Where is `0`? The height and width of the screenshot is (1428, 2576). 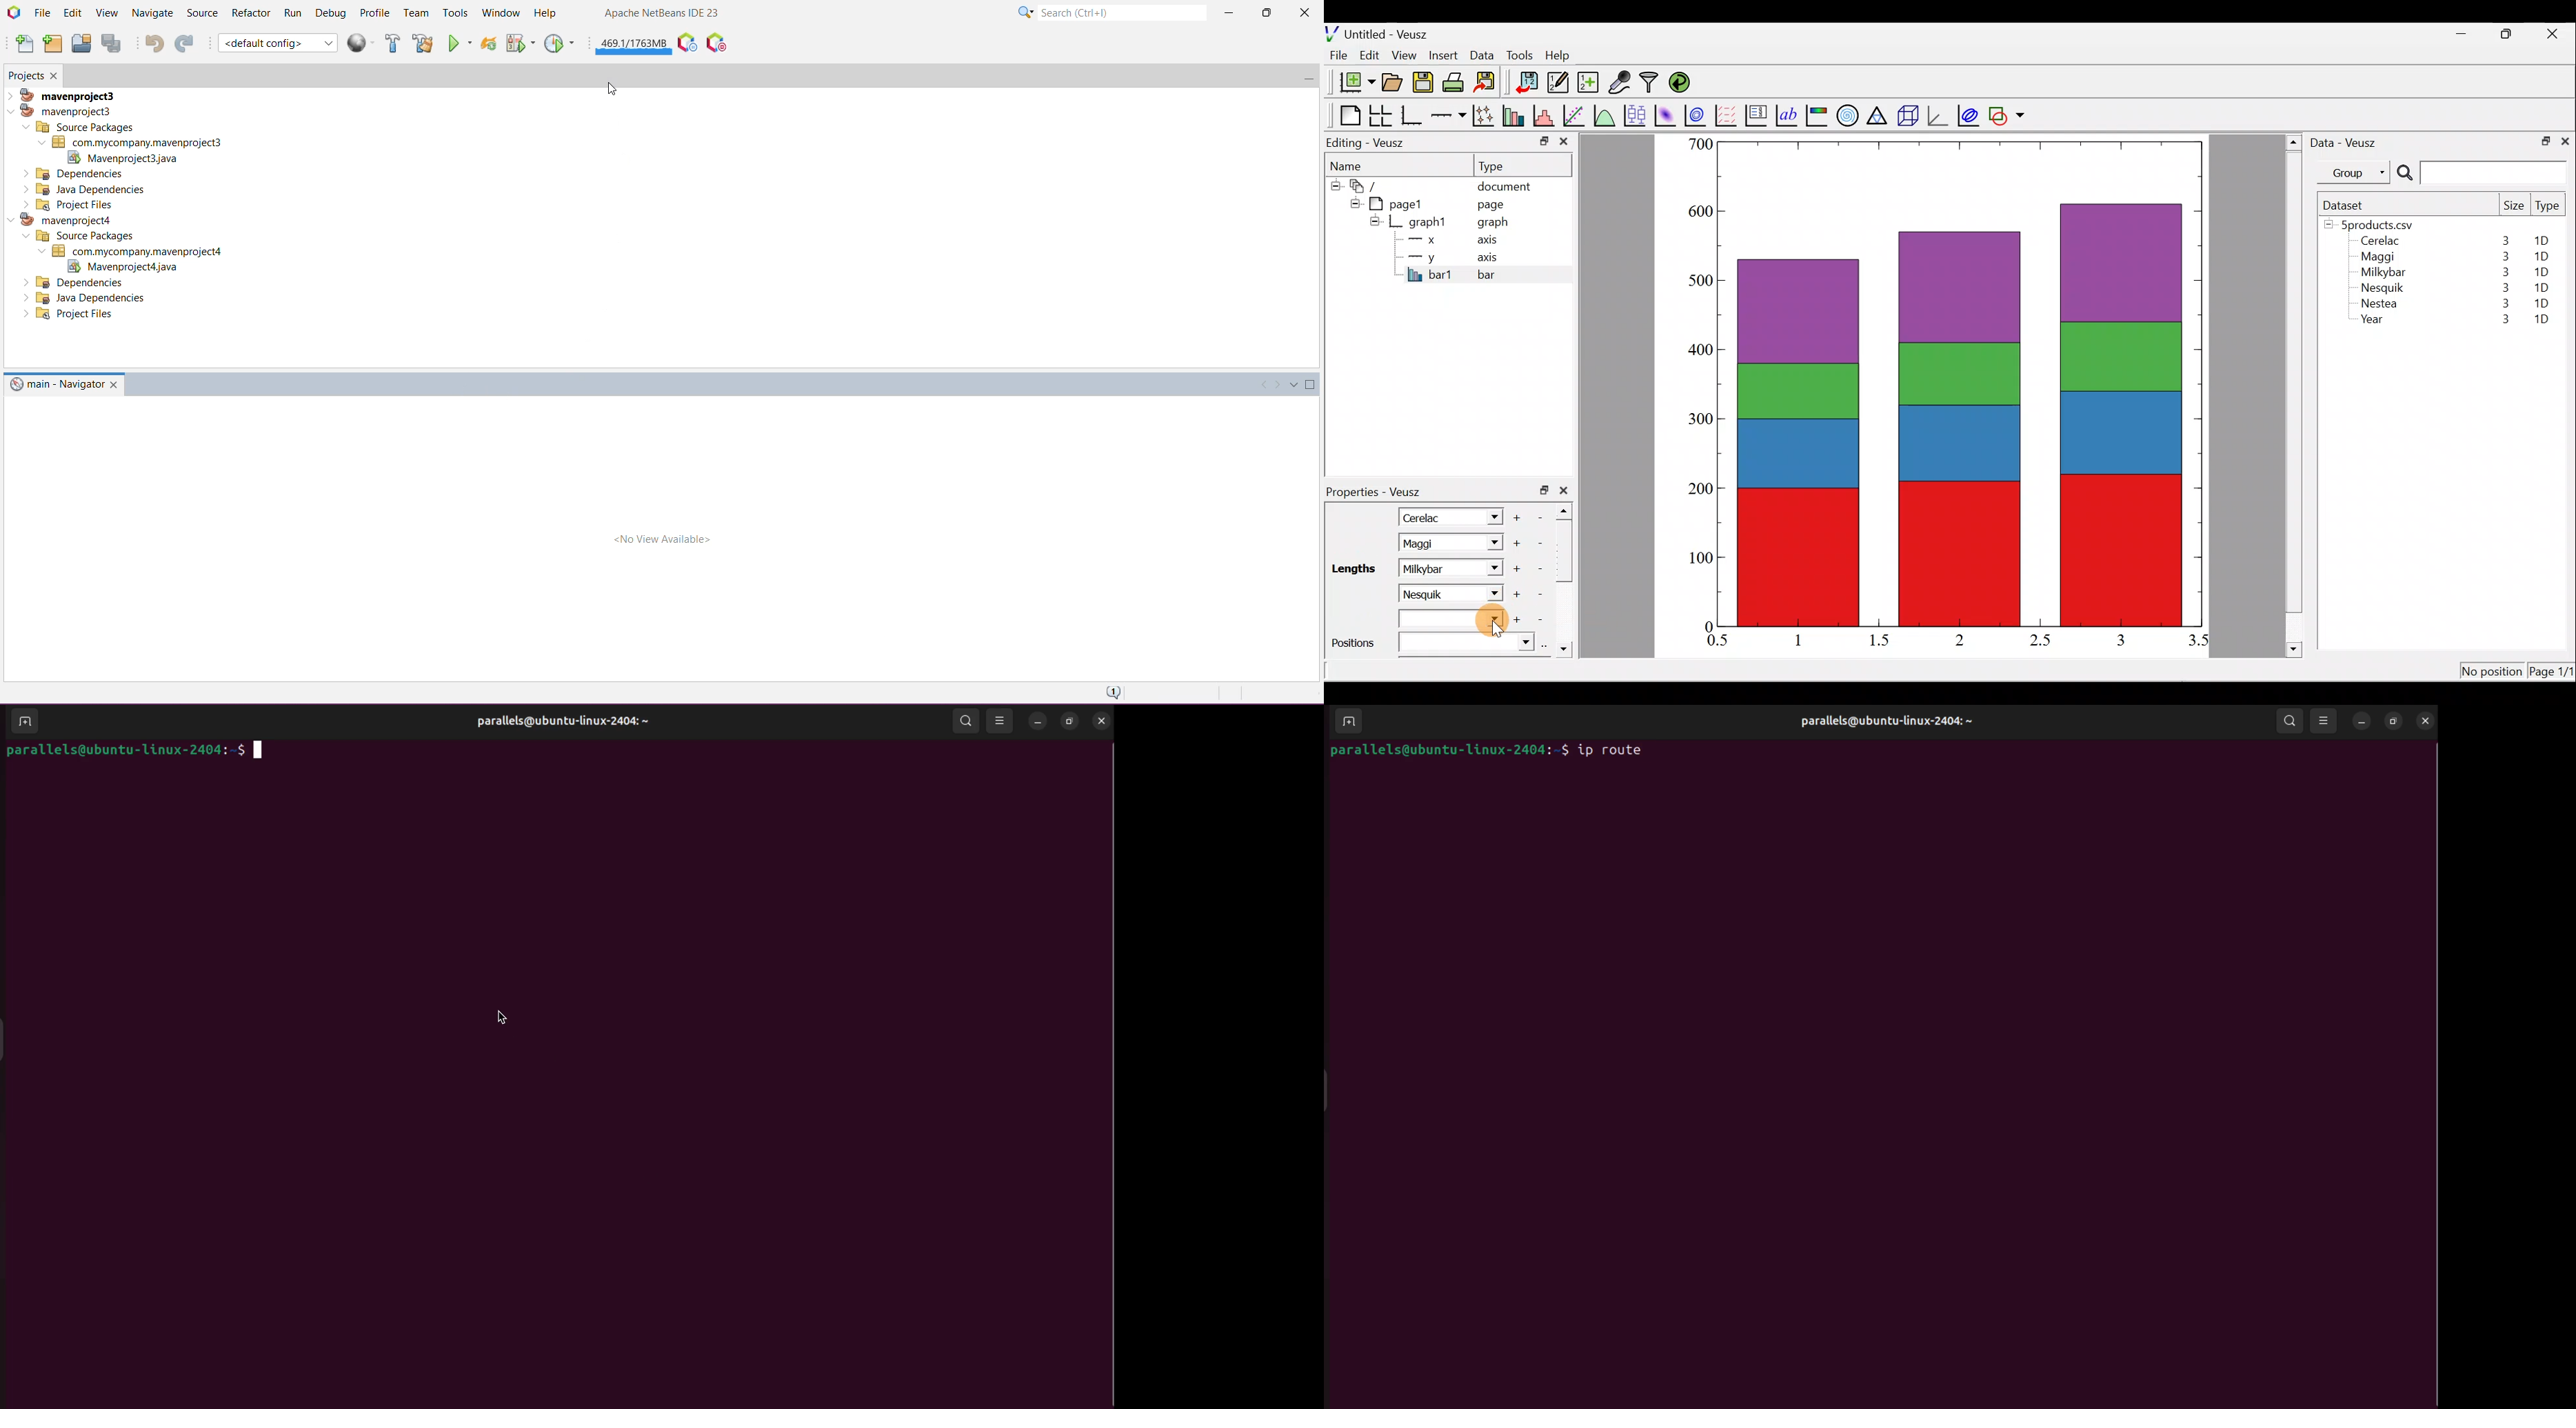 0 is located at coordinates (1707, 626).